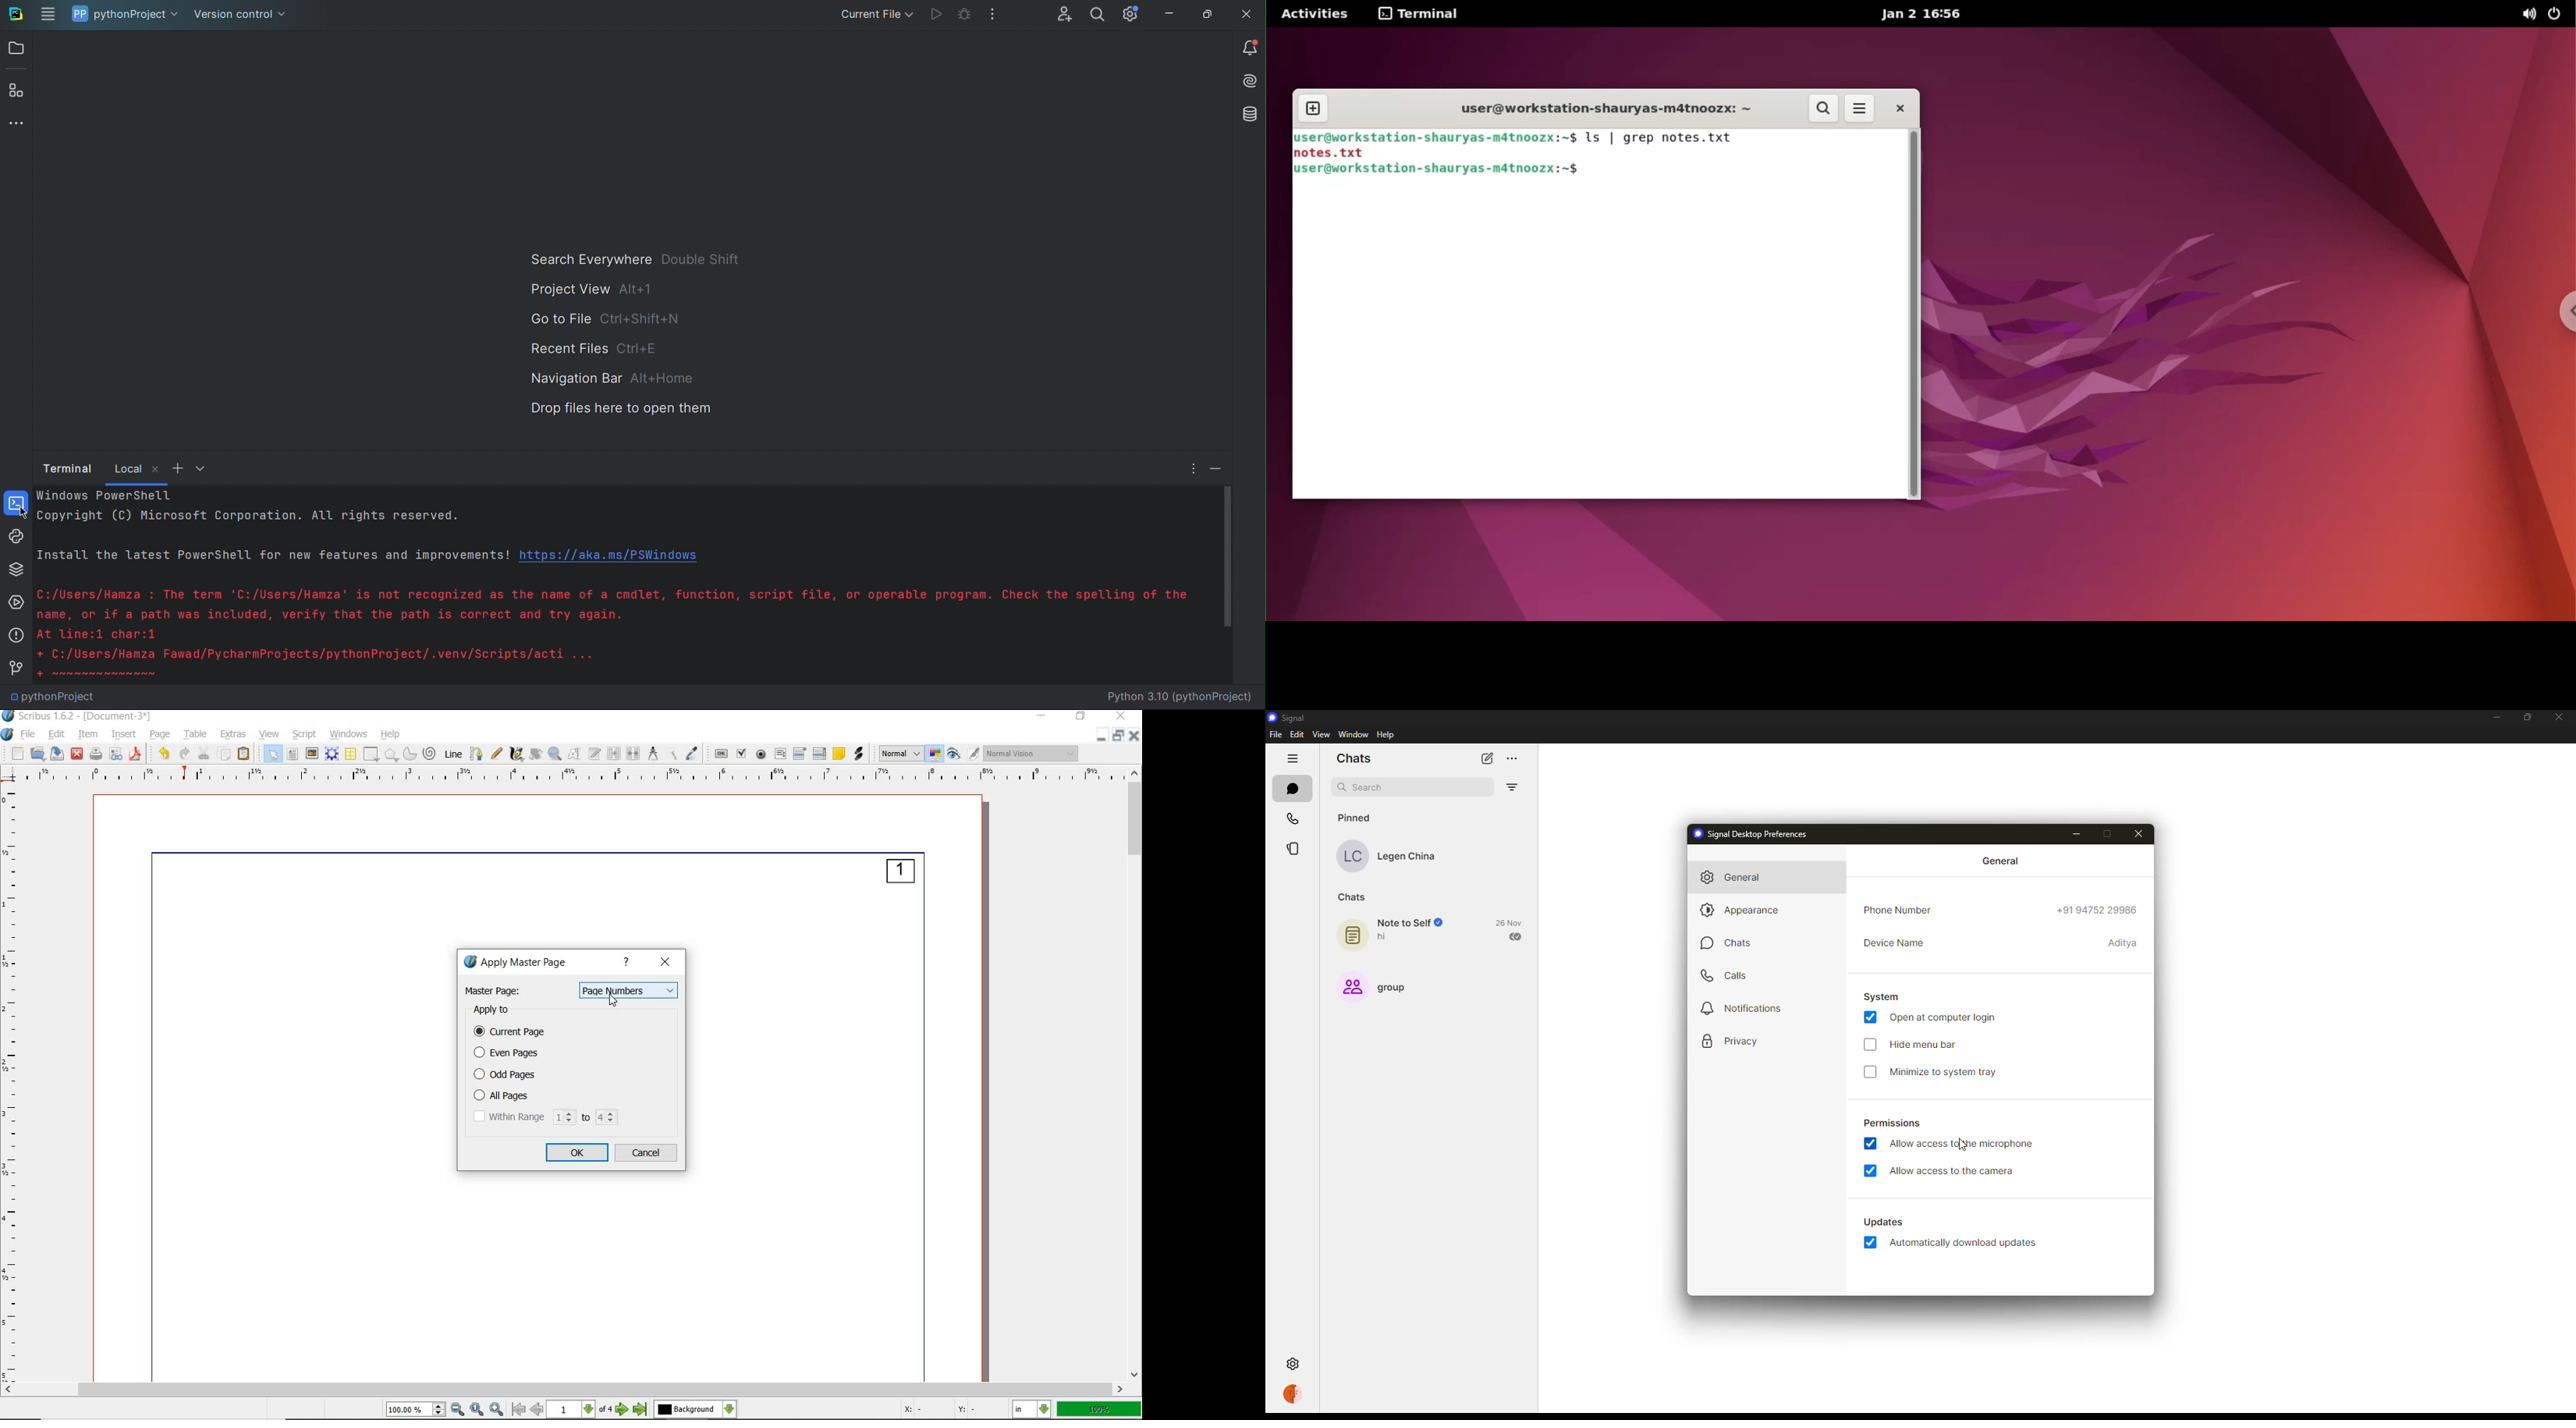  What do you see at coordinates (1135, 1075) in the screenshot?
I see `scrollbar` at bounding box center [1135, 1075].